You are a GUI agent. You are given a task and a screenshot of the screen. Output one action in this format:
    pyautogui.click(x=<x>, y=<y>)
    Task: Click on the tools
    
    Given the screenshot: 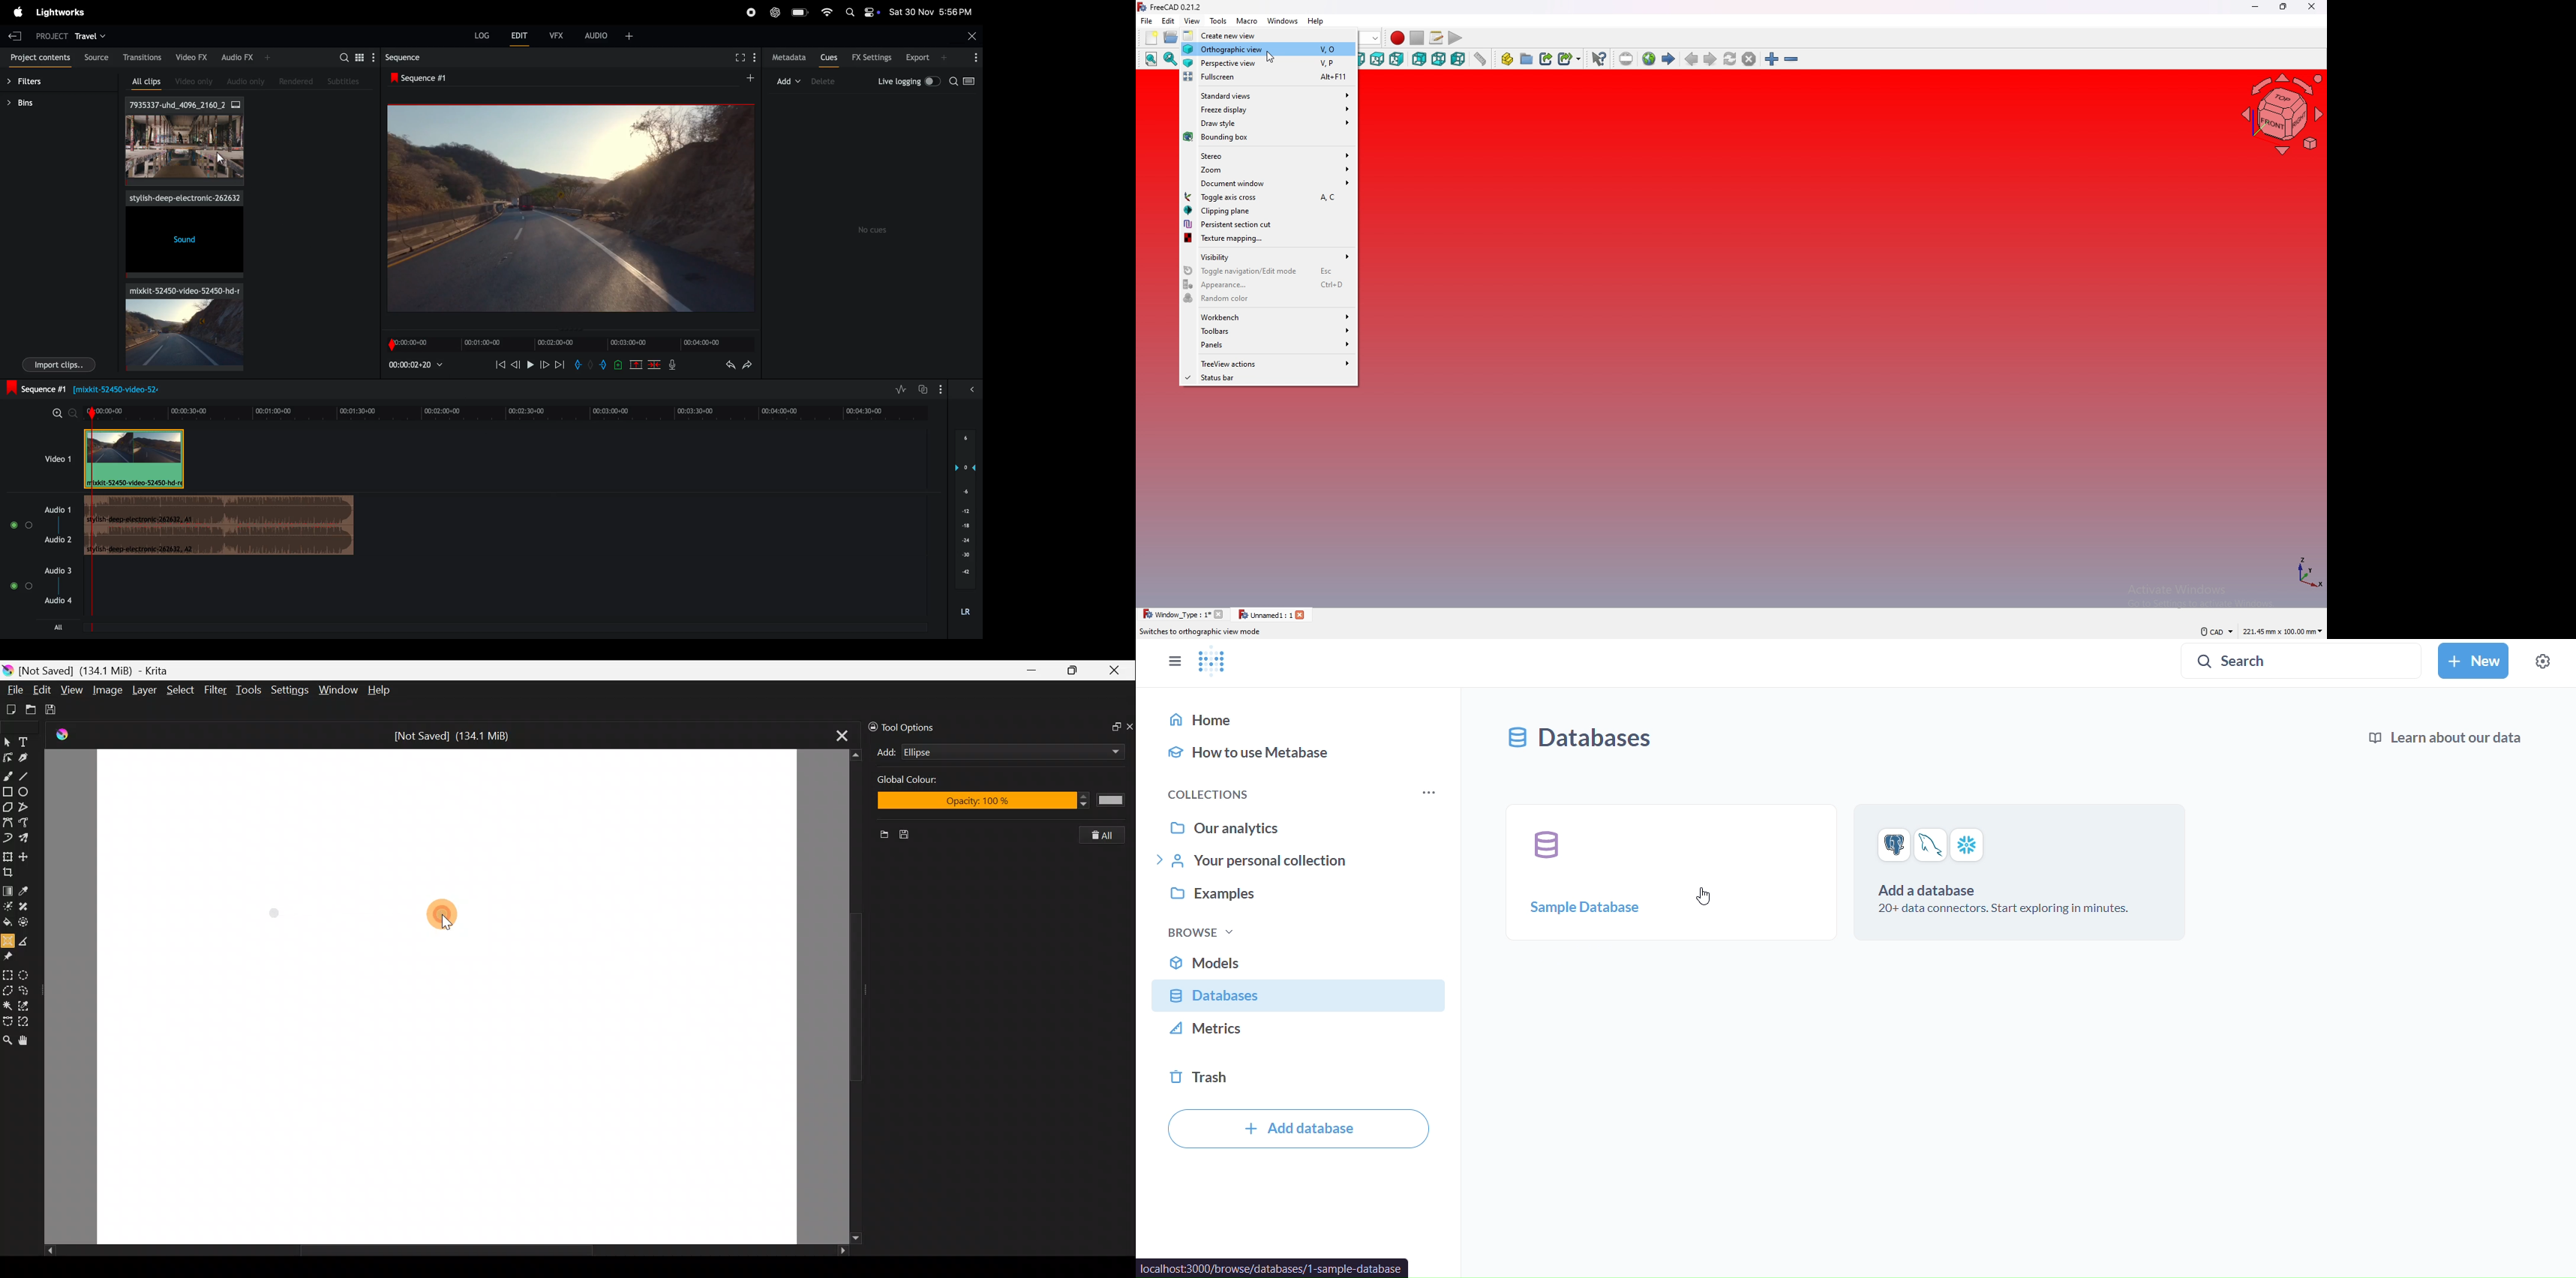 What is the action you would take?
    pyautogui.click(x=1218, y=20)
    